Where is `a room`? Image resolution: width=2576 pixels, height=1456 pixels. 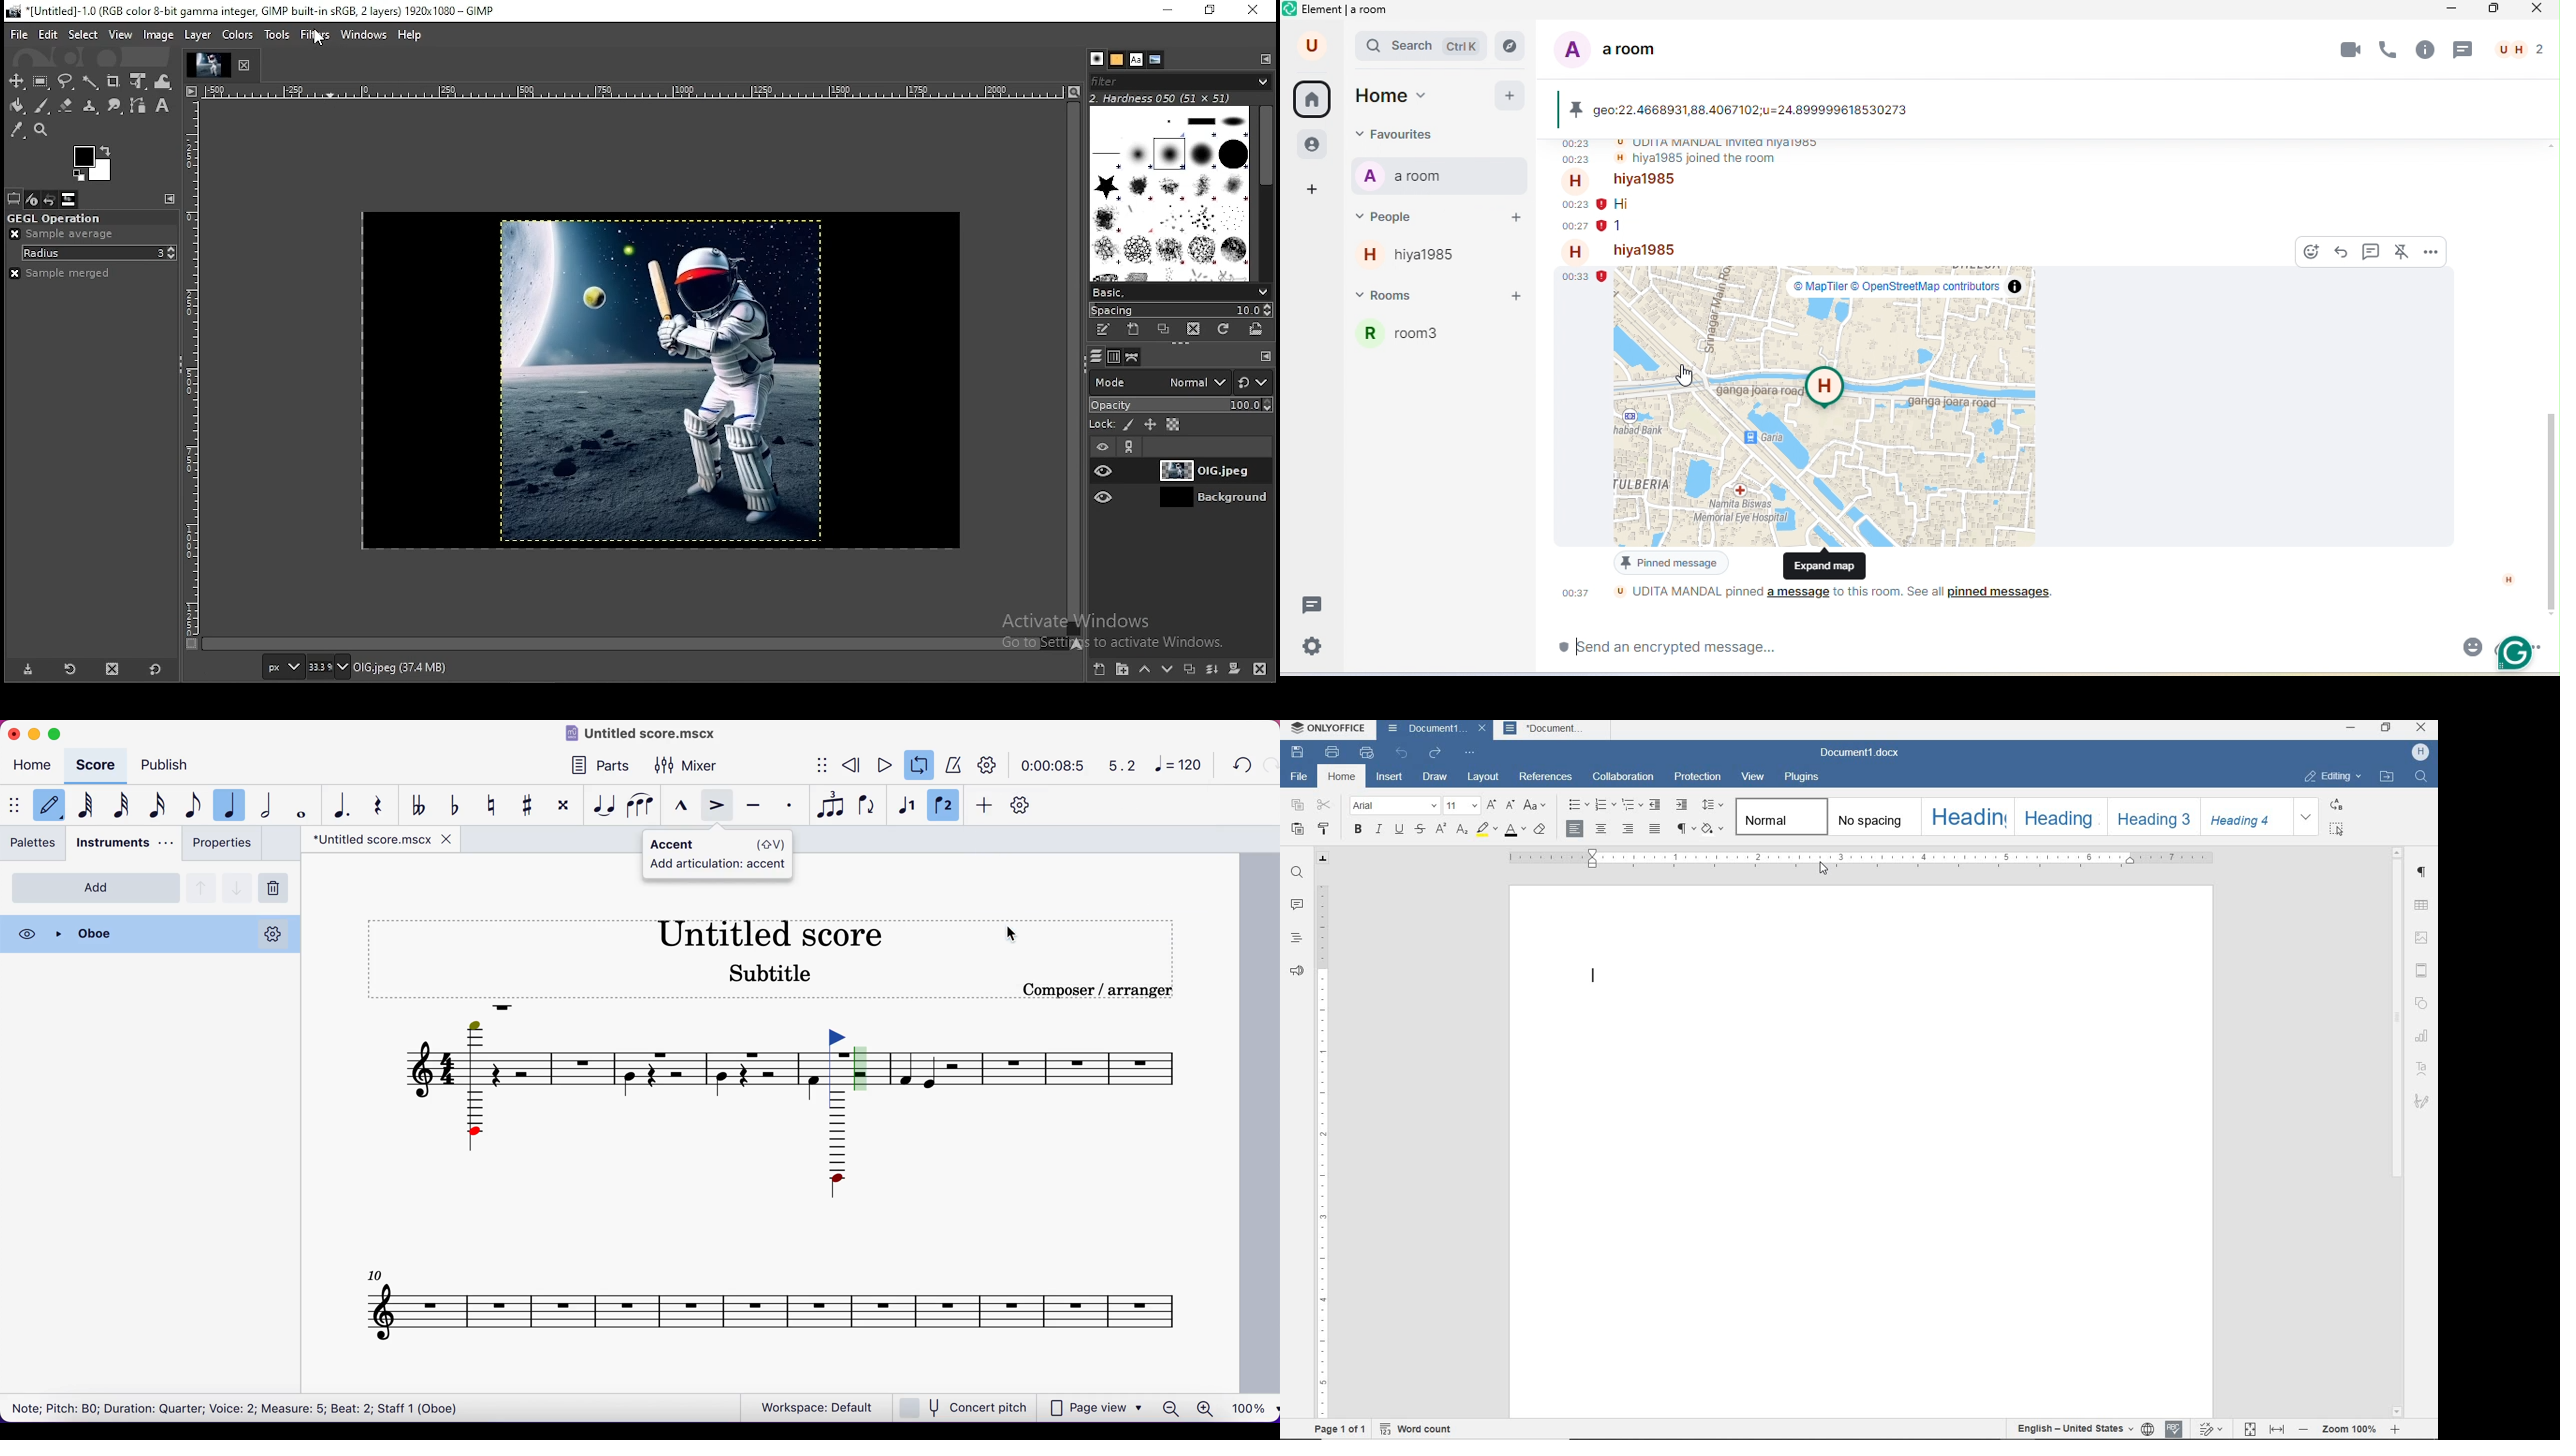
a room is located at coordinates (1410, 177).